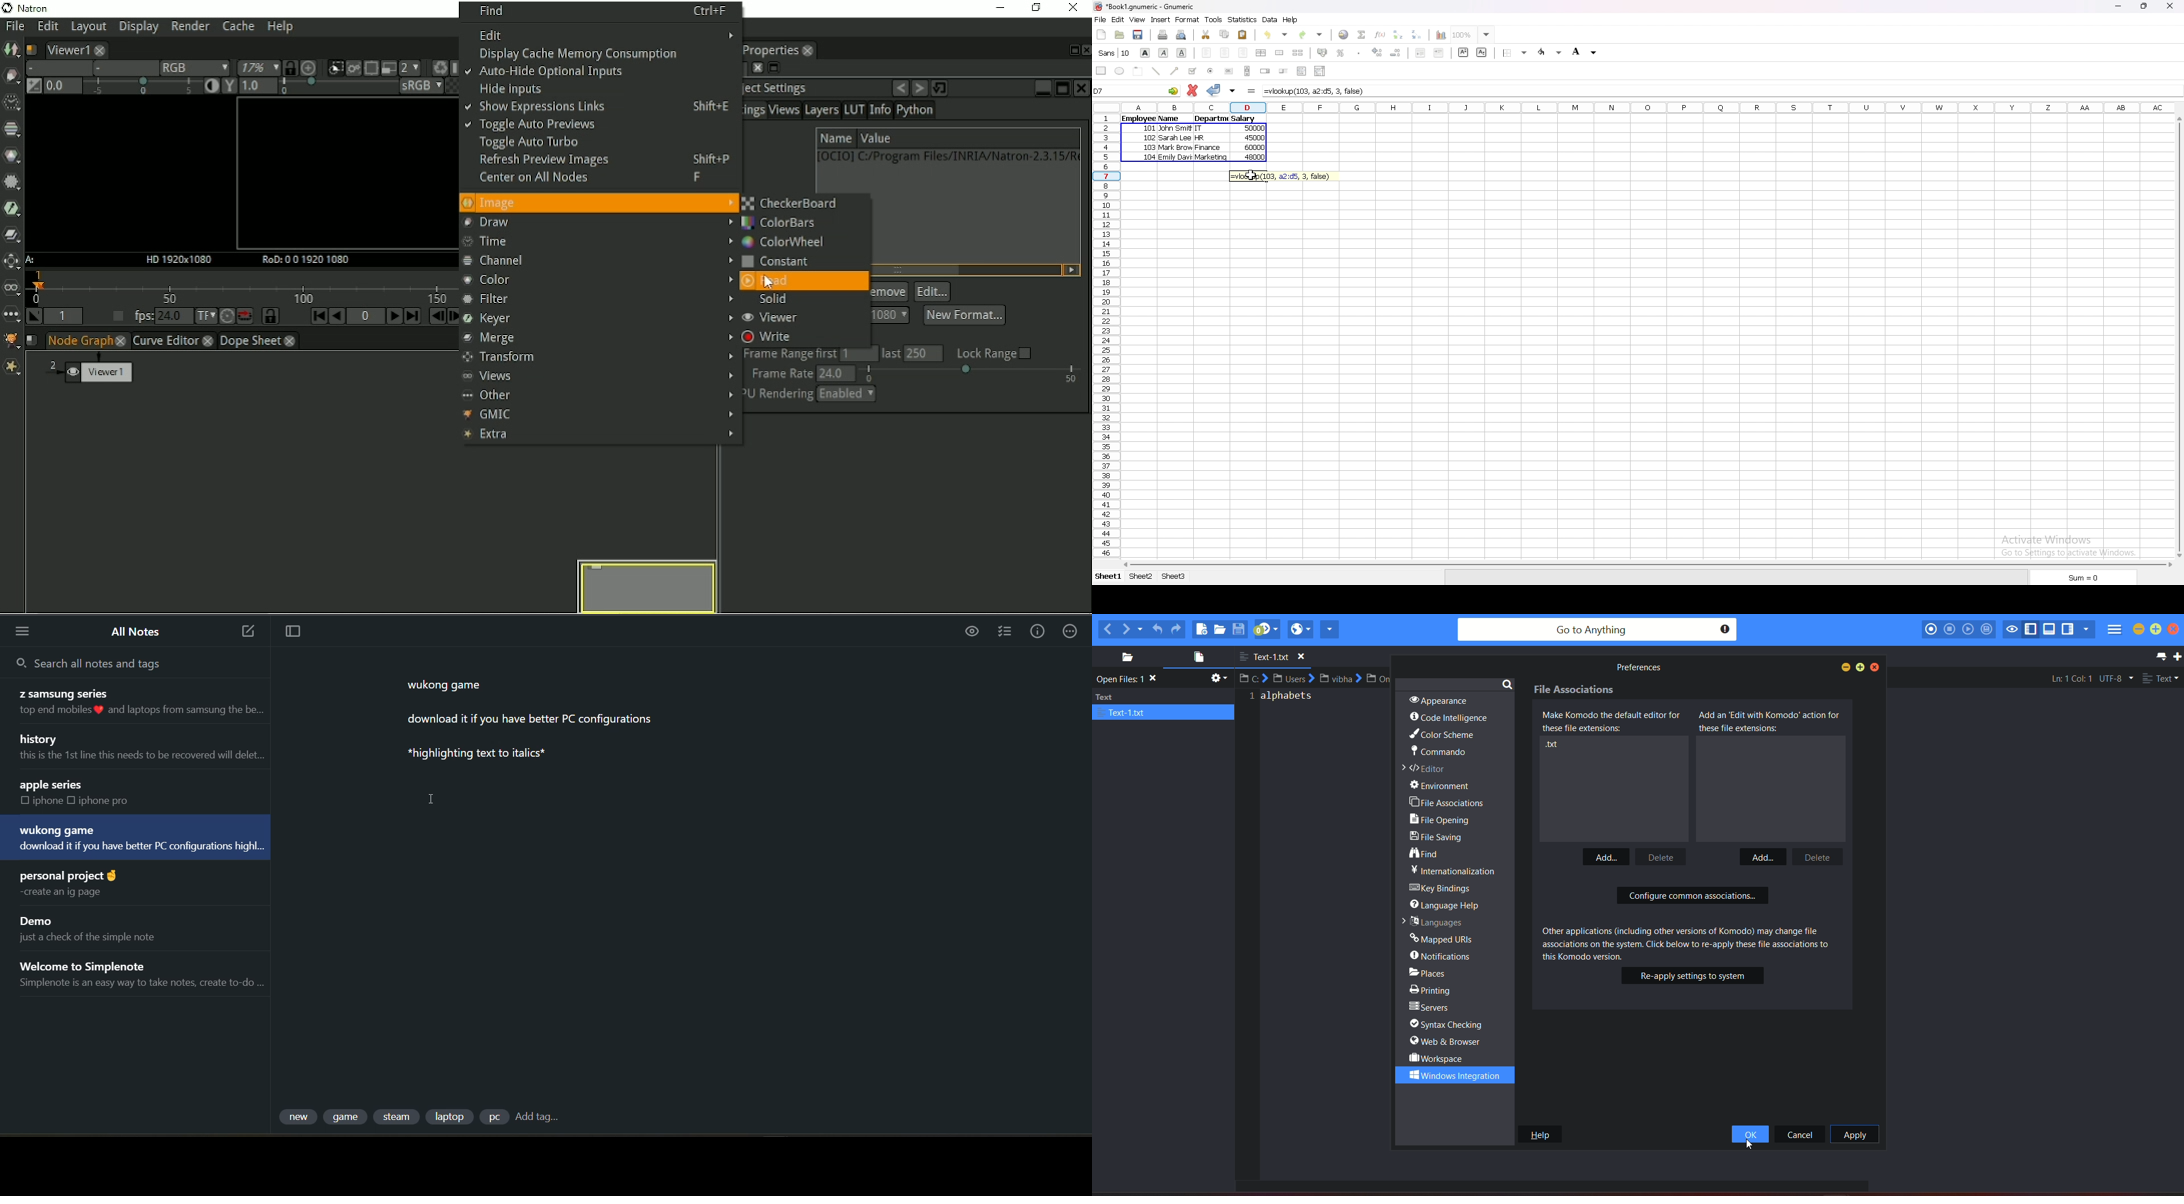 The height and width of the screenshot is (1204, 2184). I want to click on notifications, so click(1442, 956).